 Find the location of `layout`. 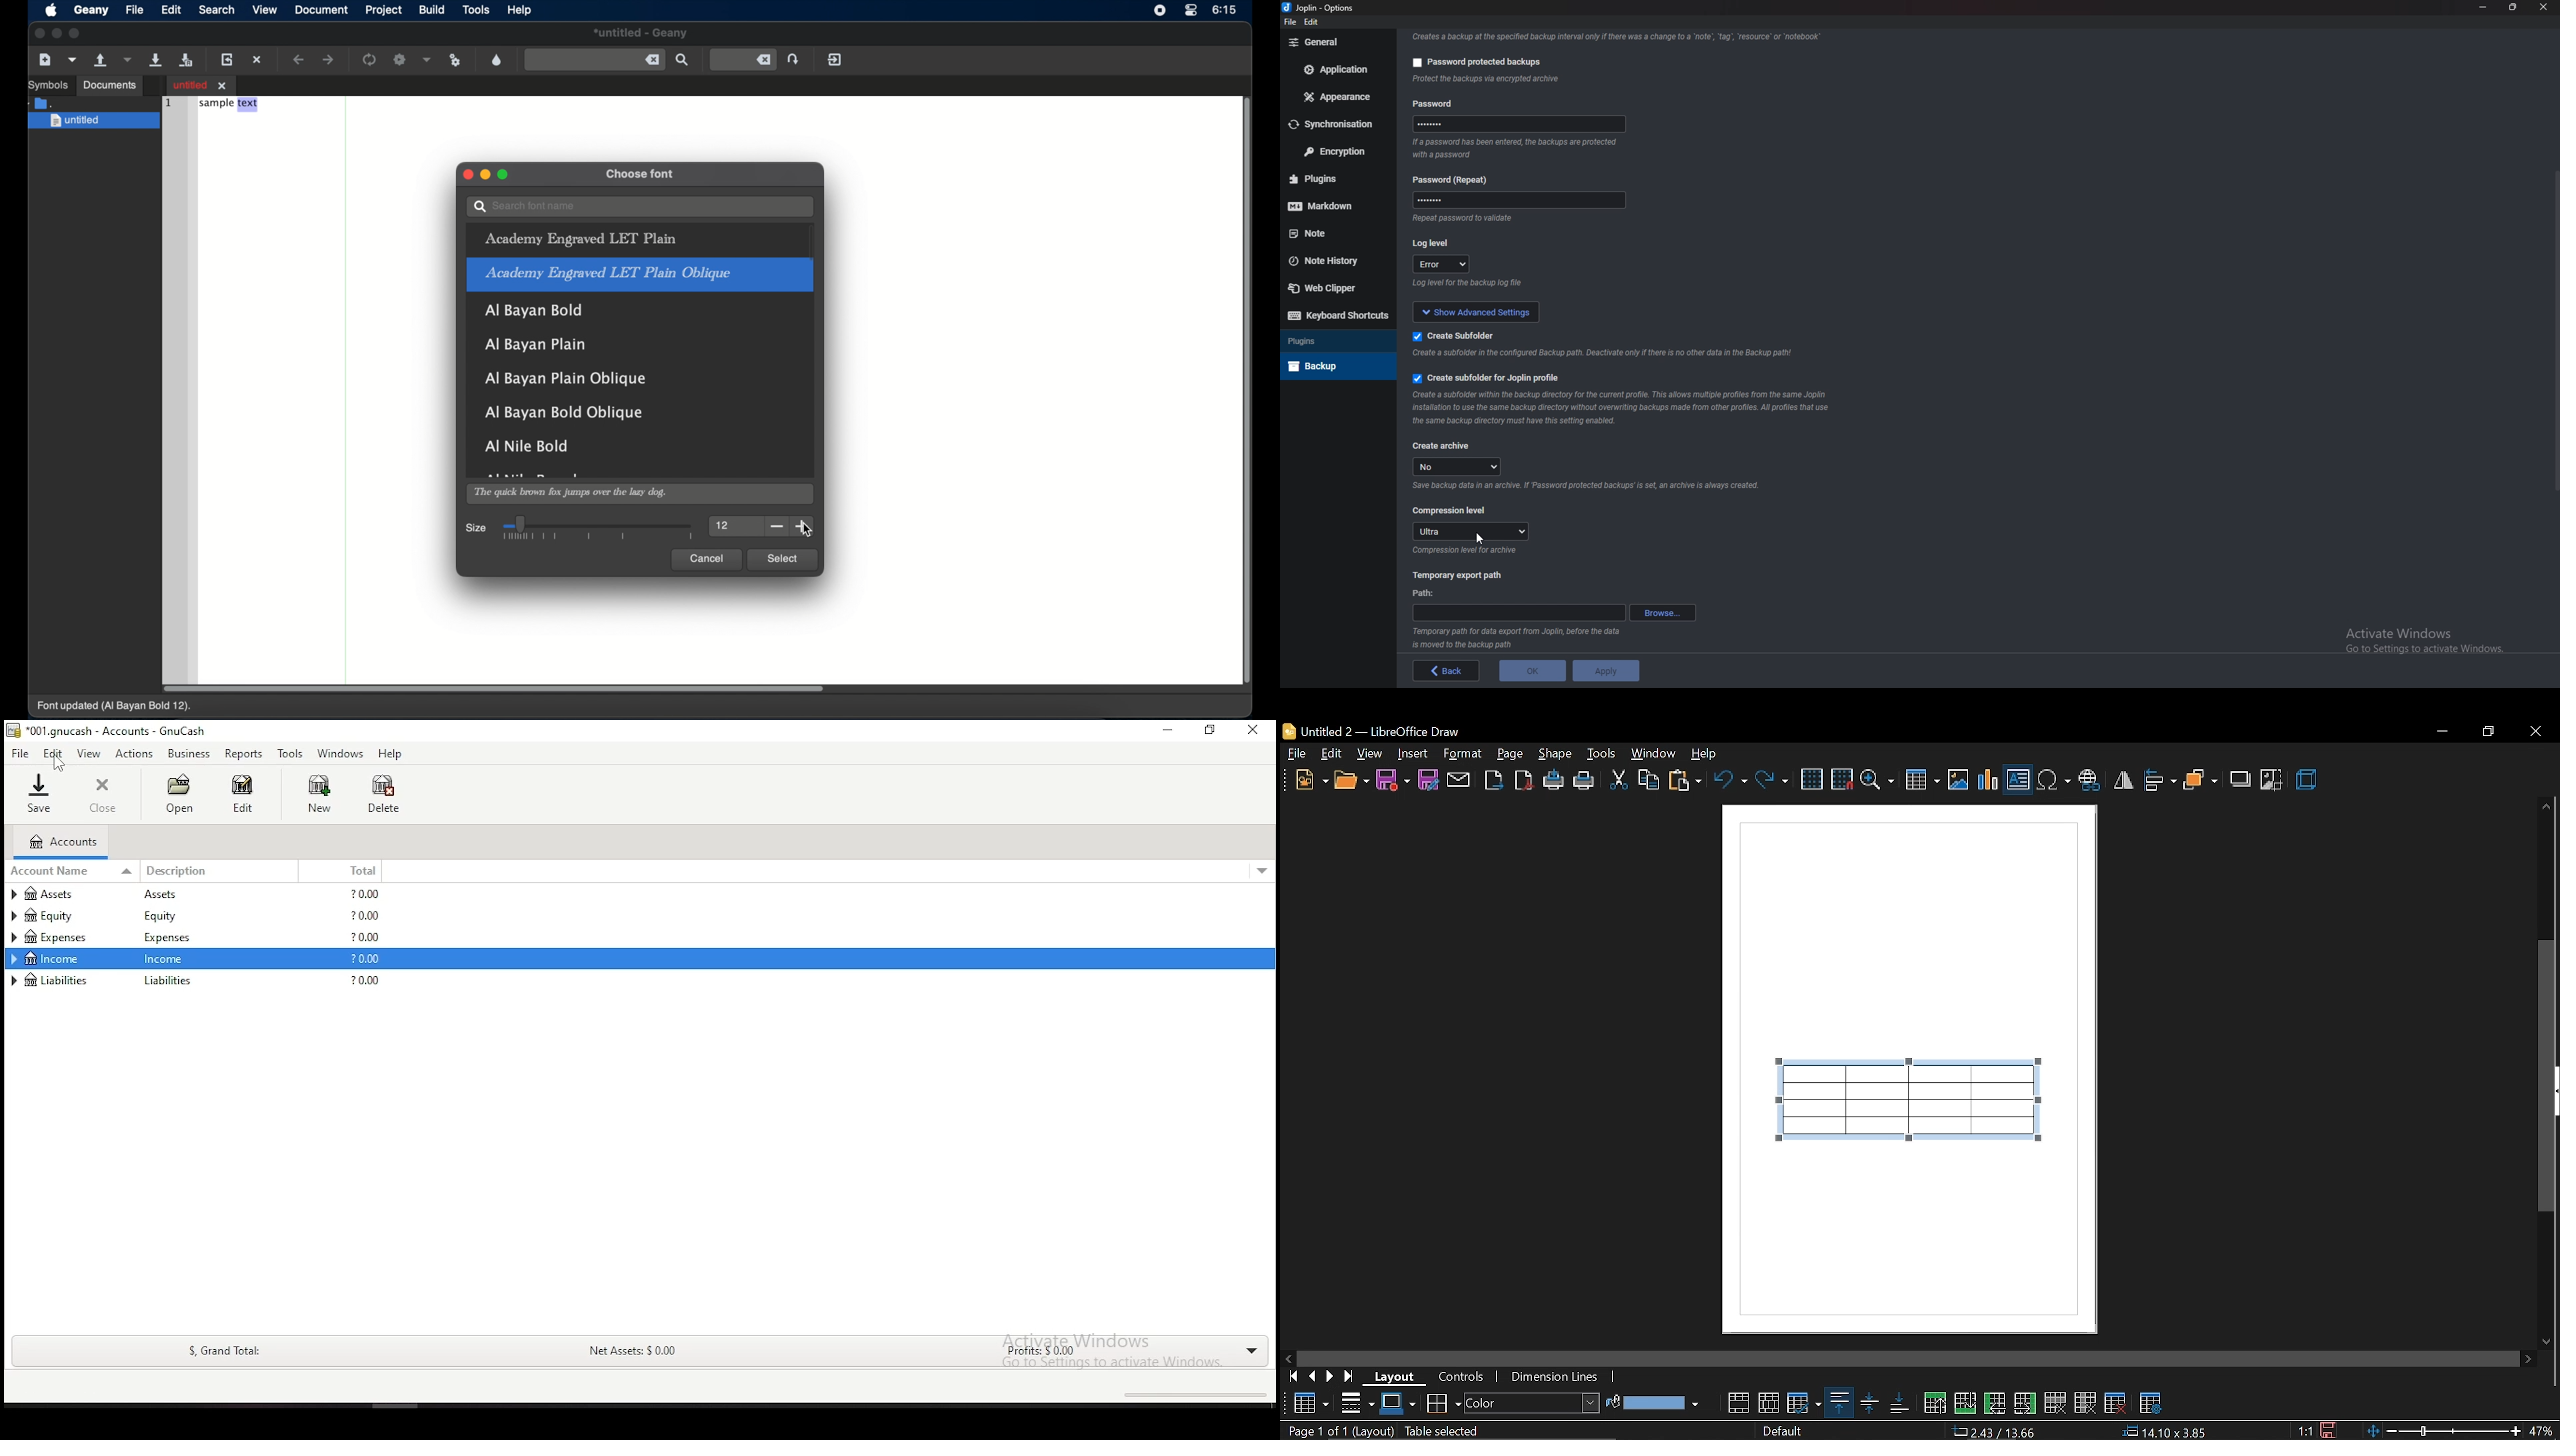

layout is located at coordinates (1399, 1377).